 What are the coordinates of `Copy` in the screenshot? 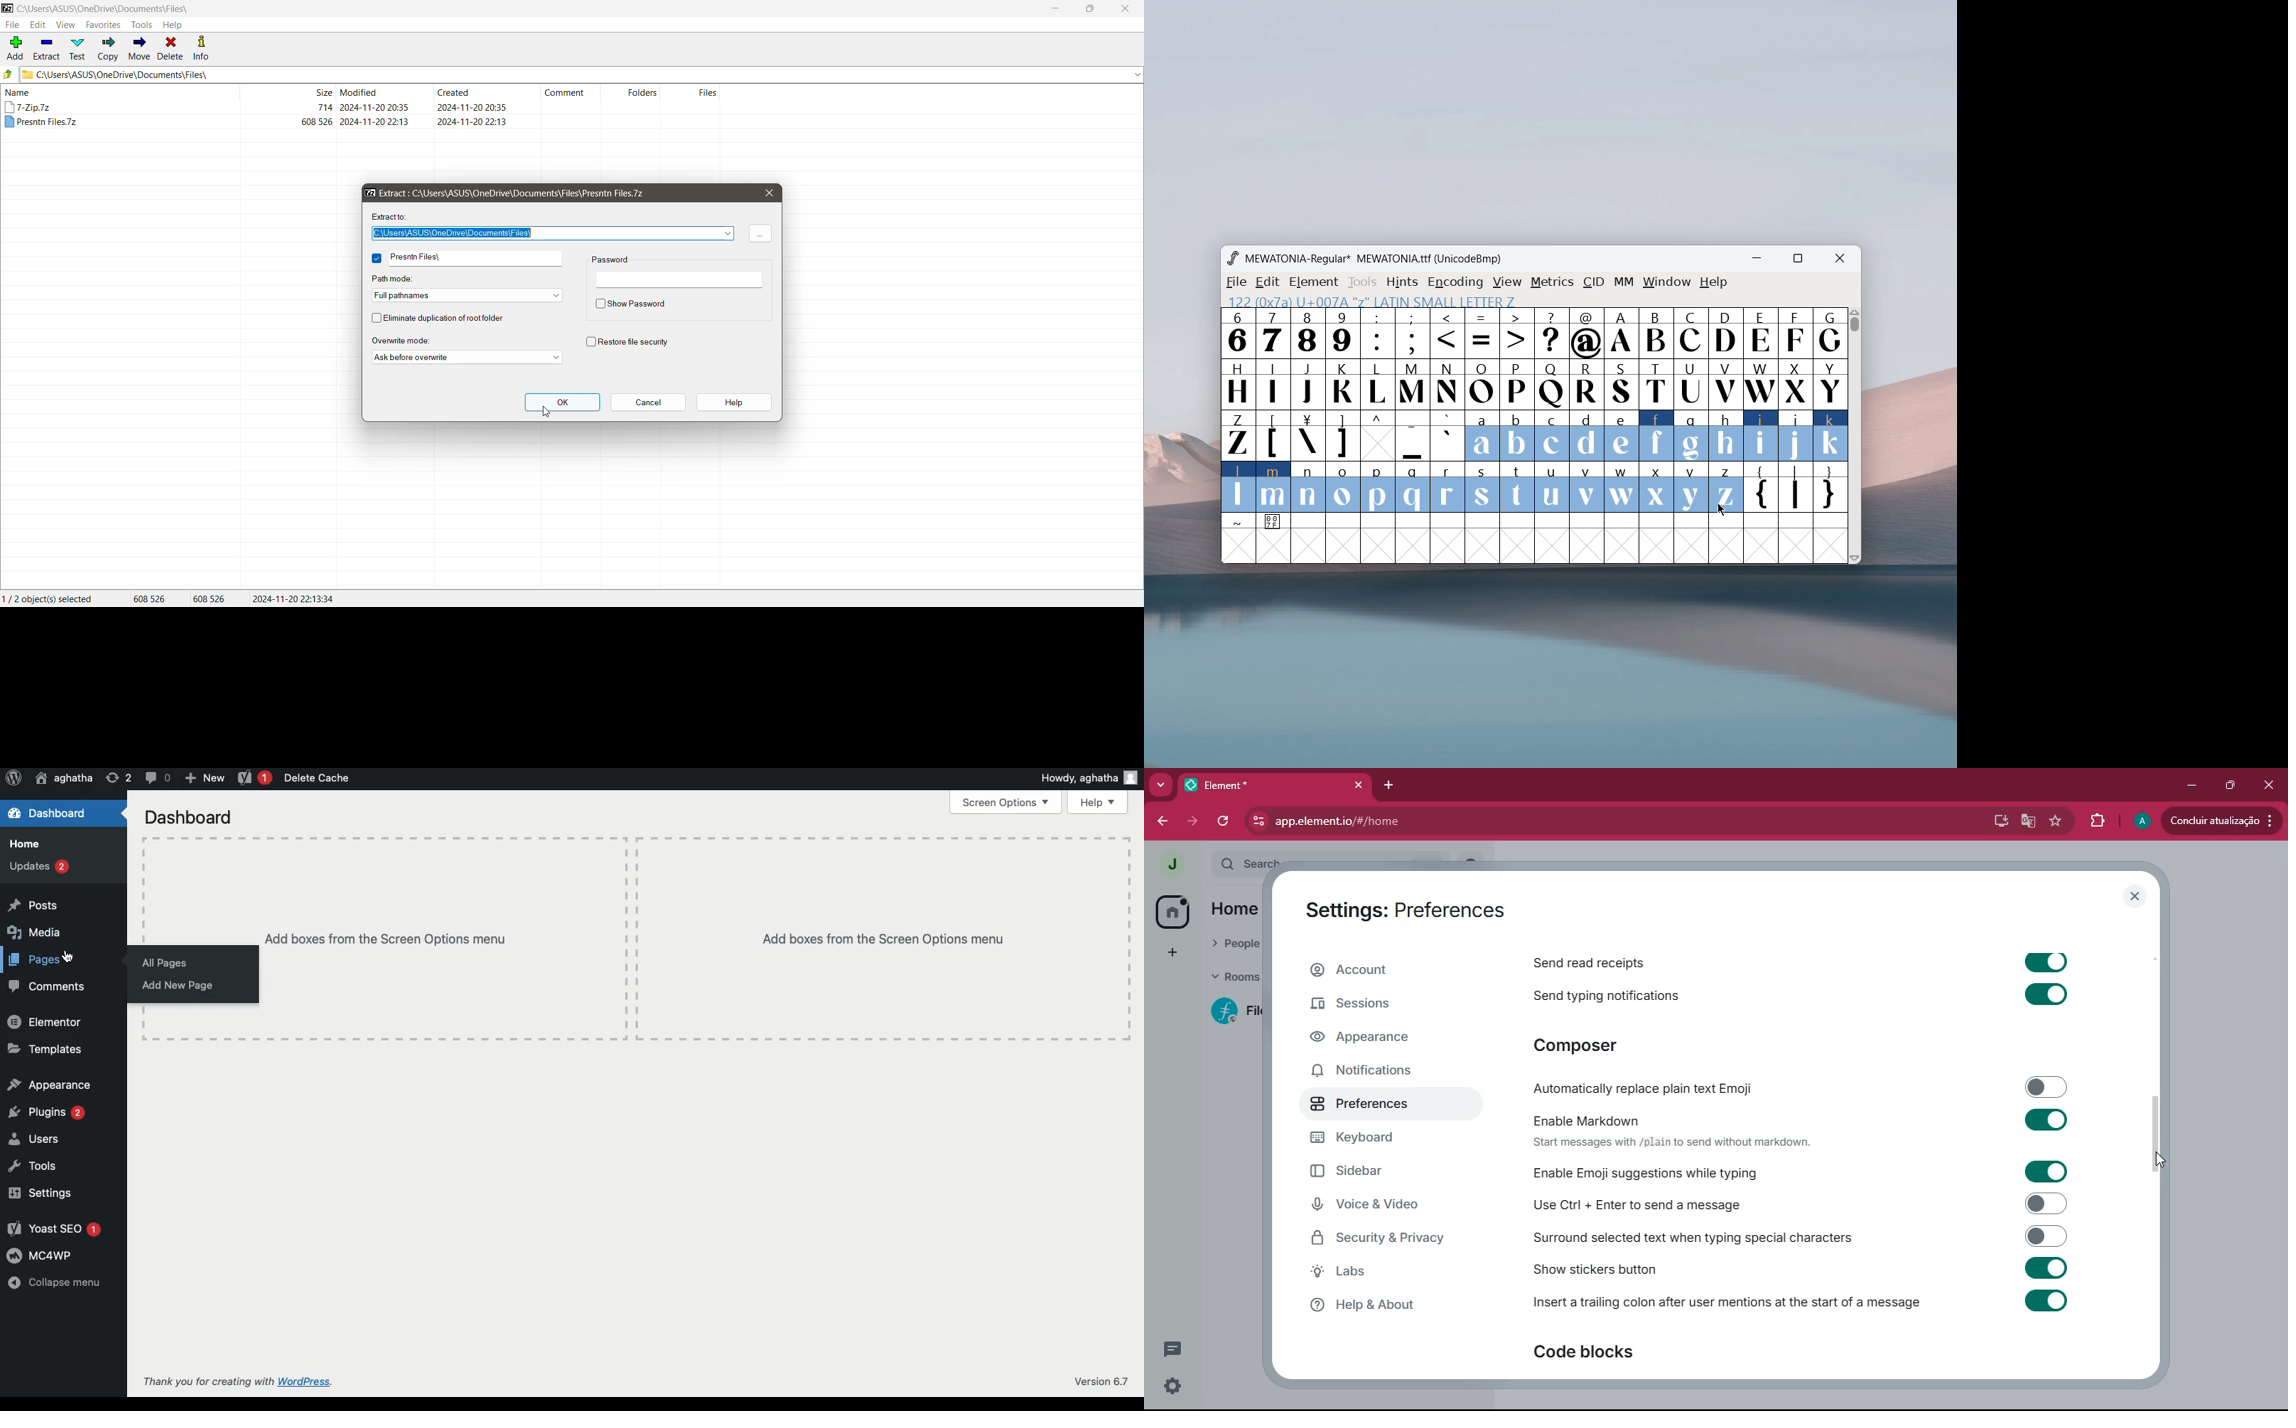 It's located at (108, 48).